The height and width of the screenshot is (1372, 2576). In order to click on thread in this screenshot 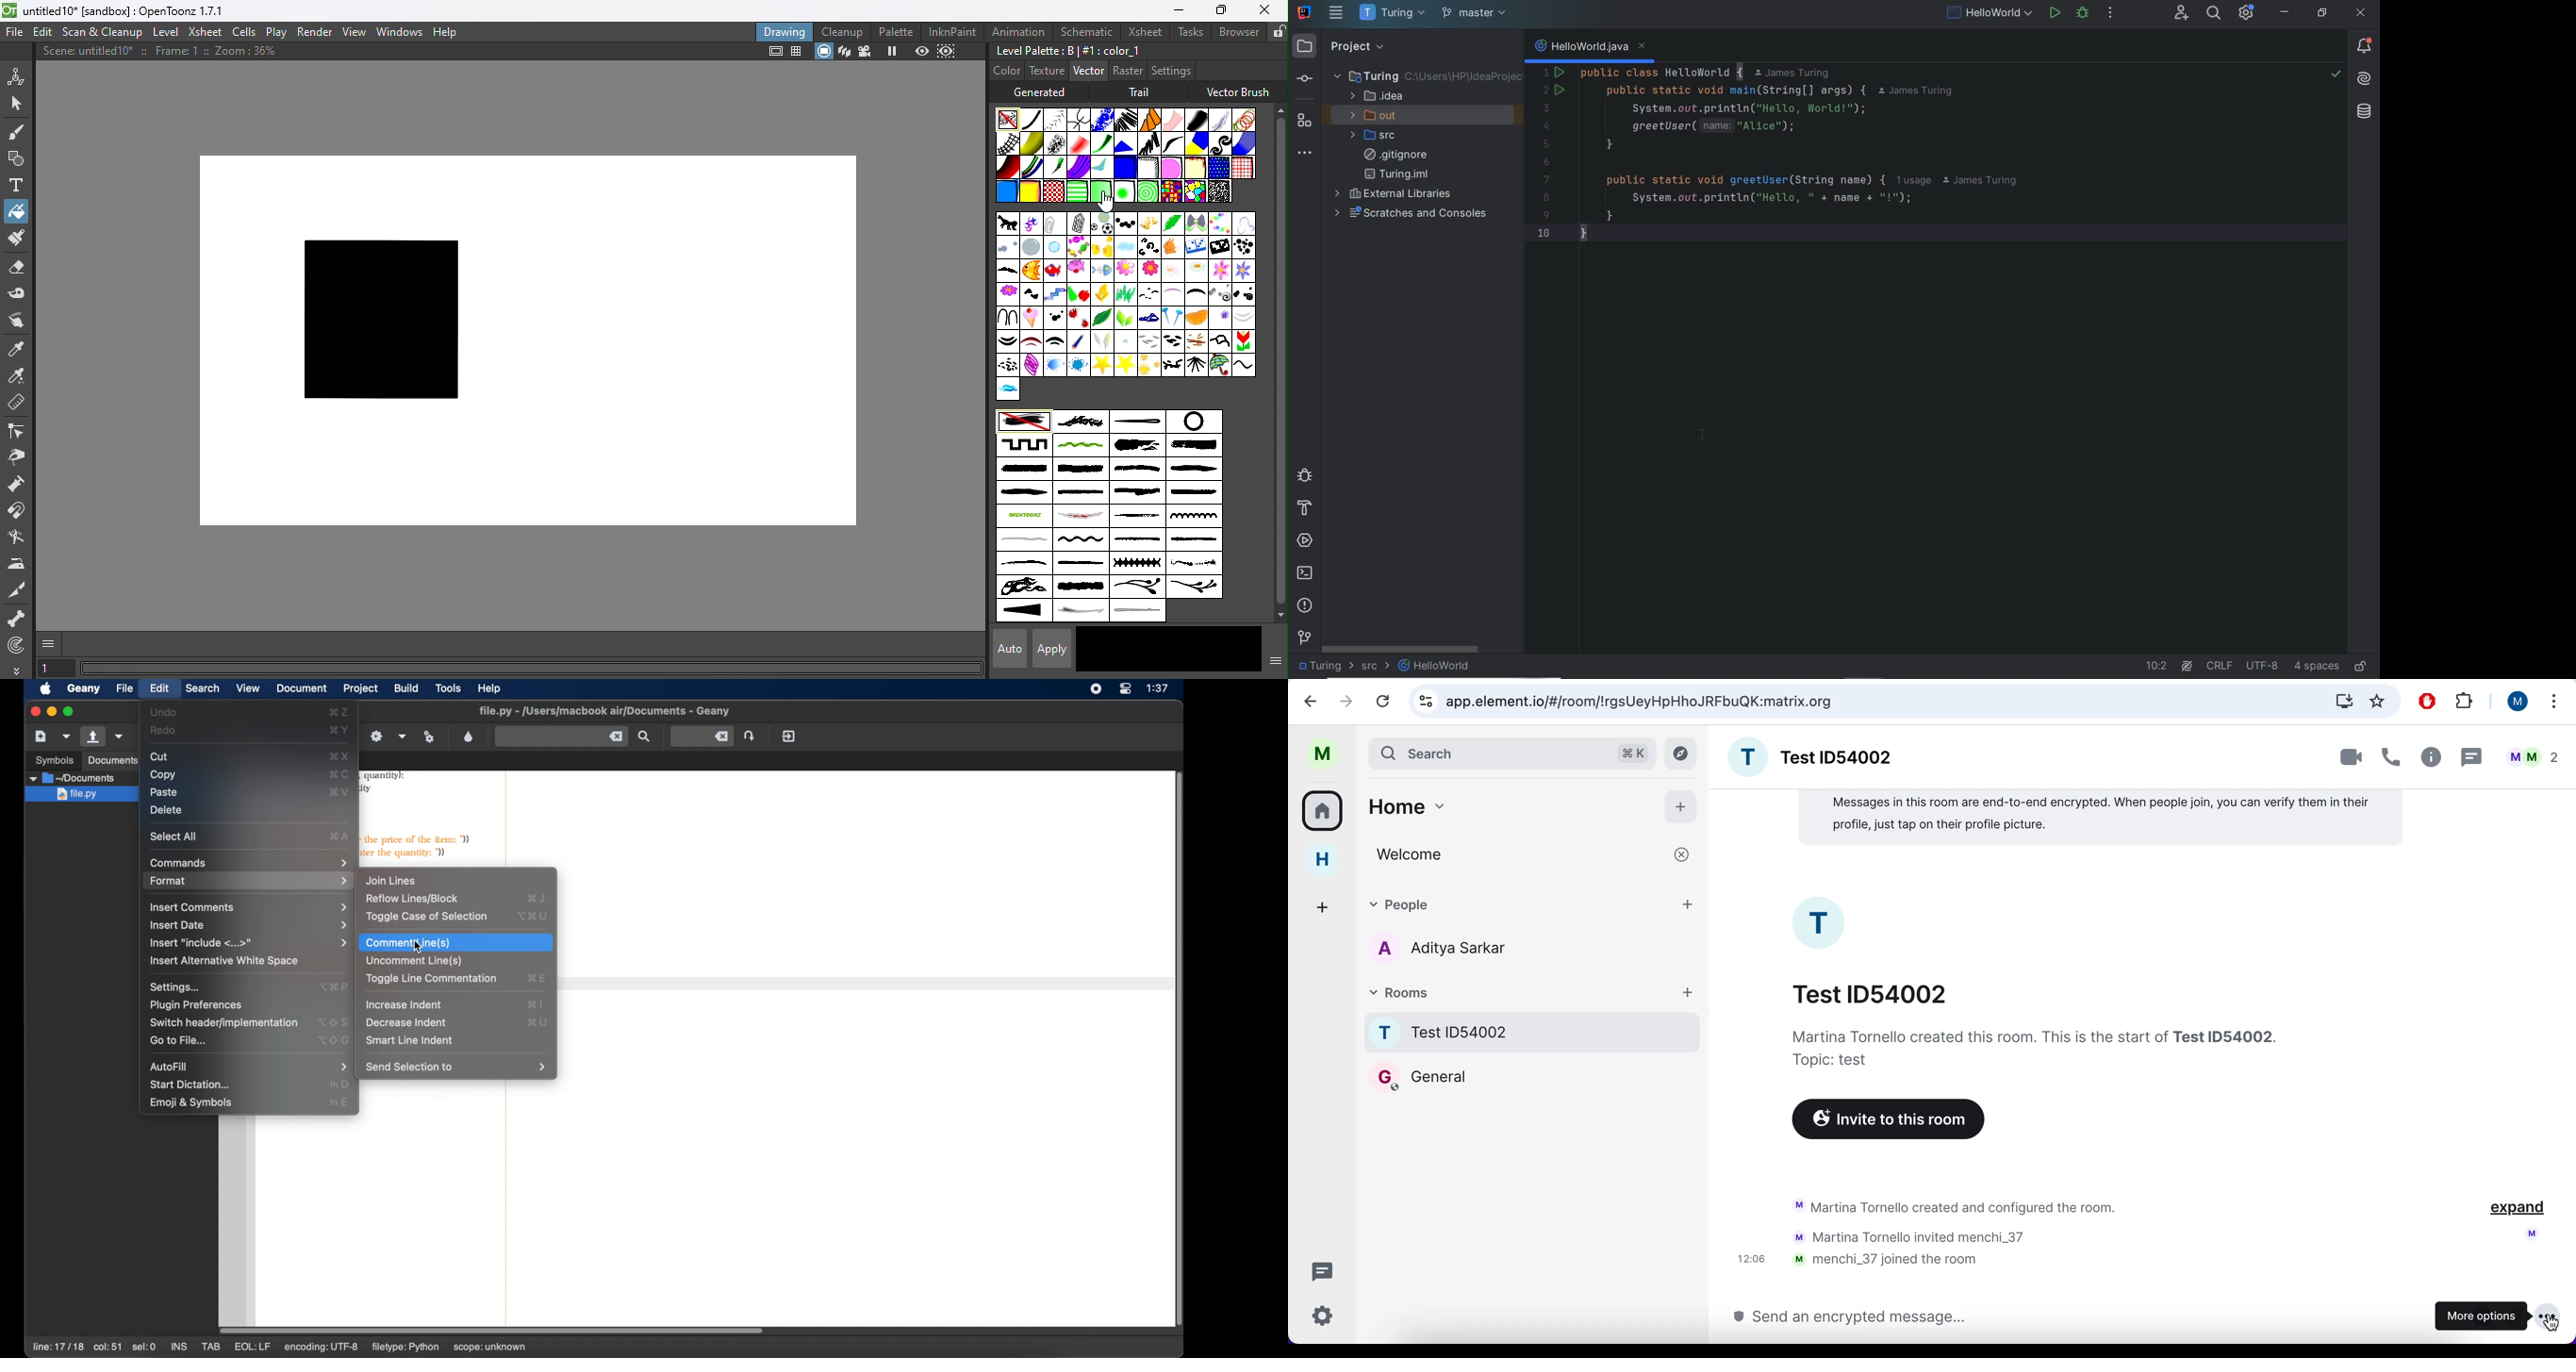, I will do `click(2472, 755)`.